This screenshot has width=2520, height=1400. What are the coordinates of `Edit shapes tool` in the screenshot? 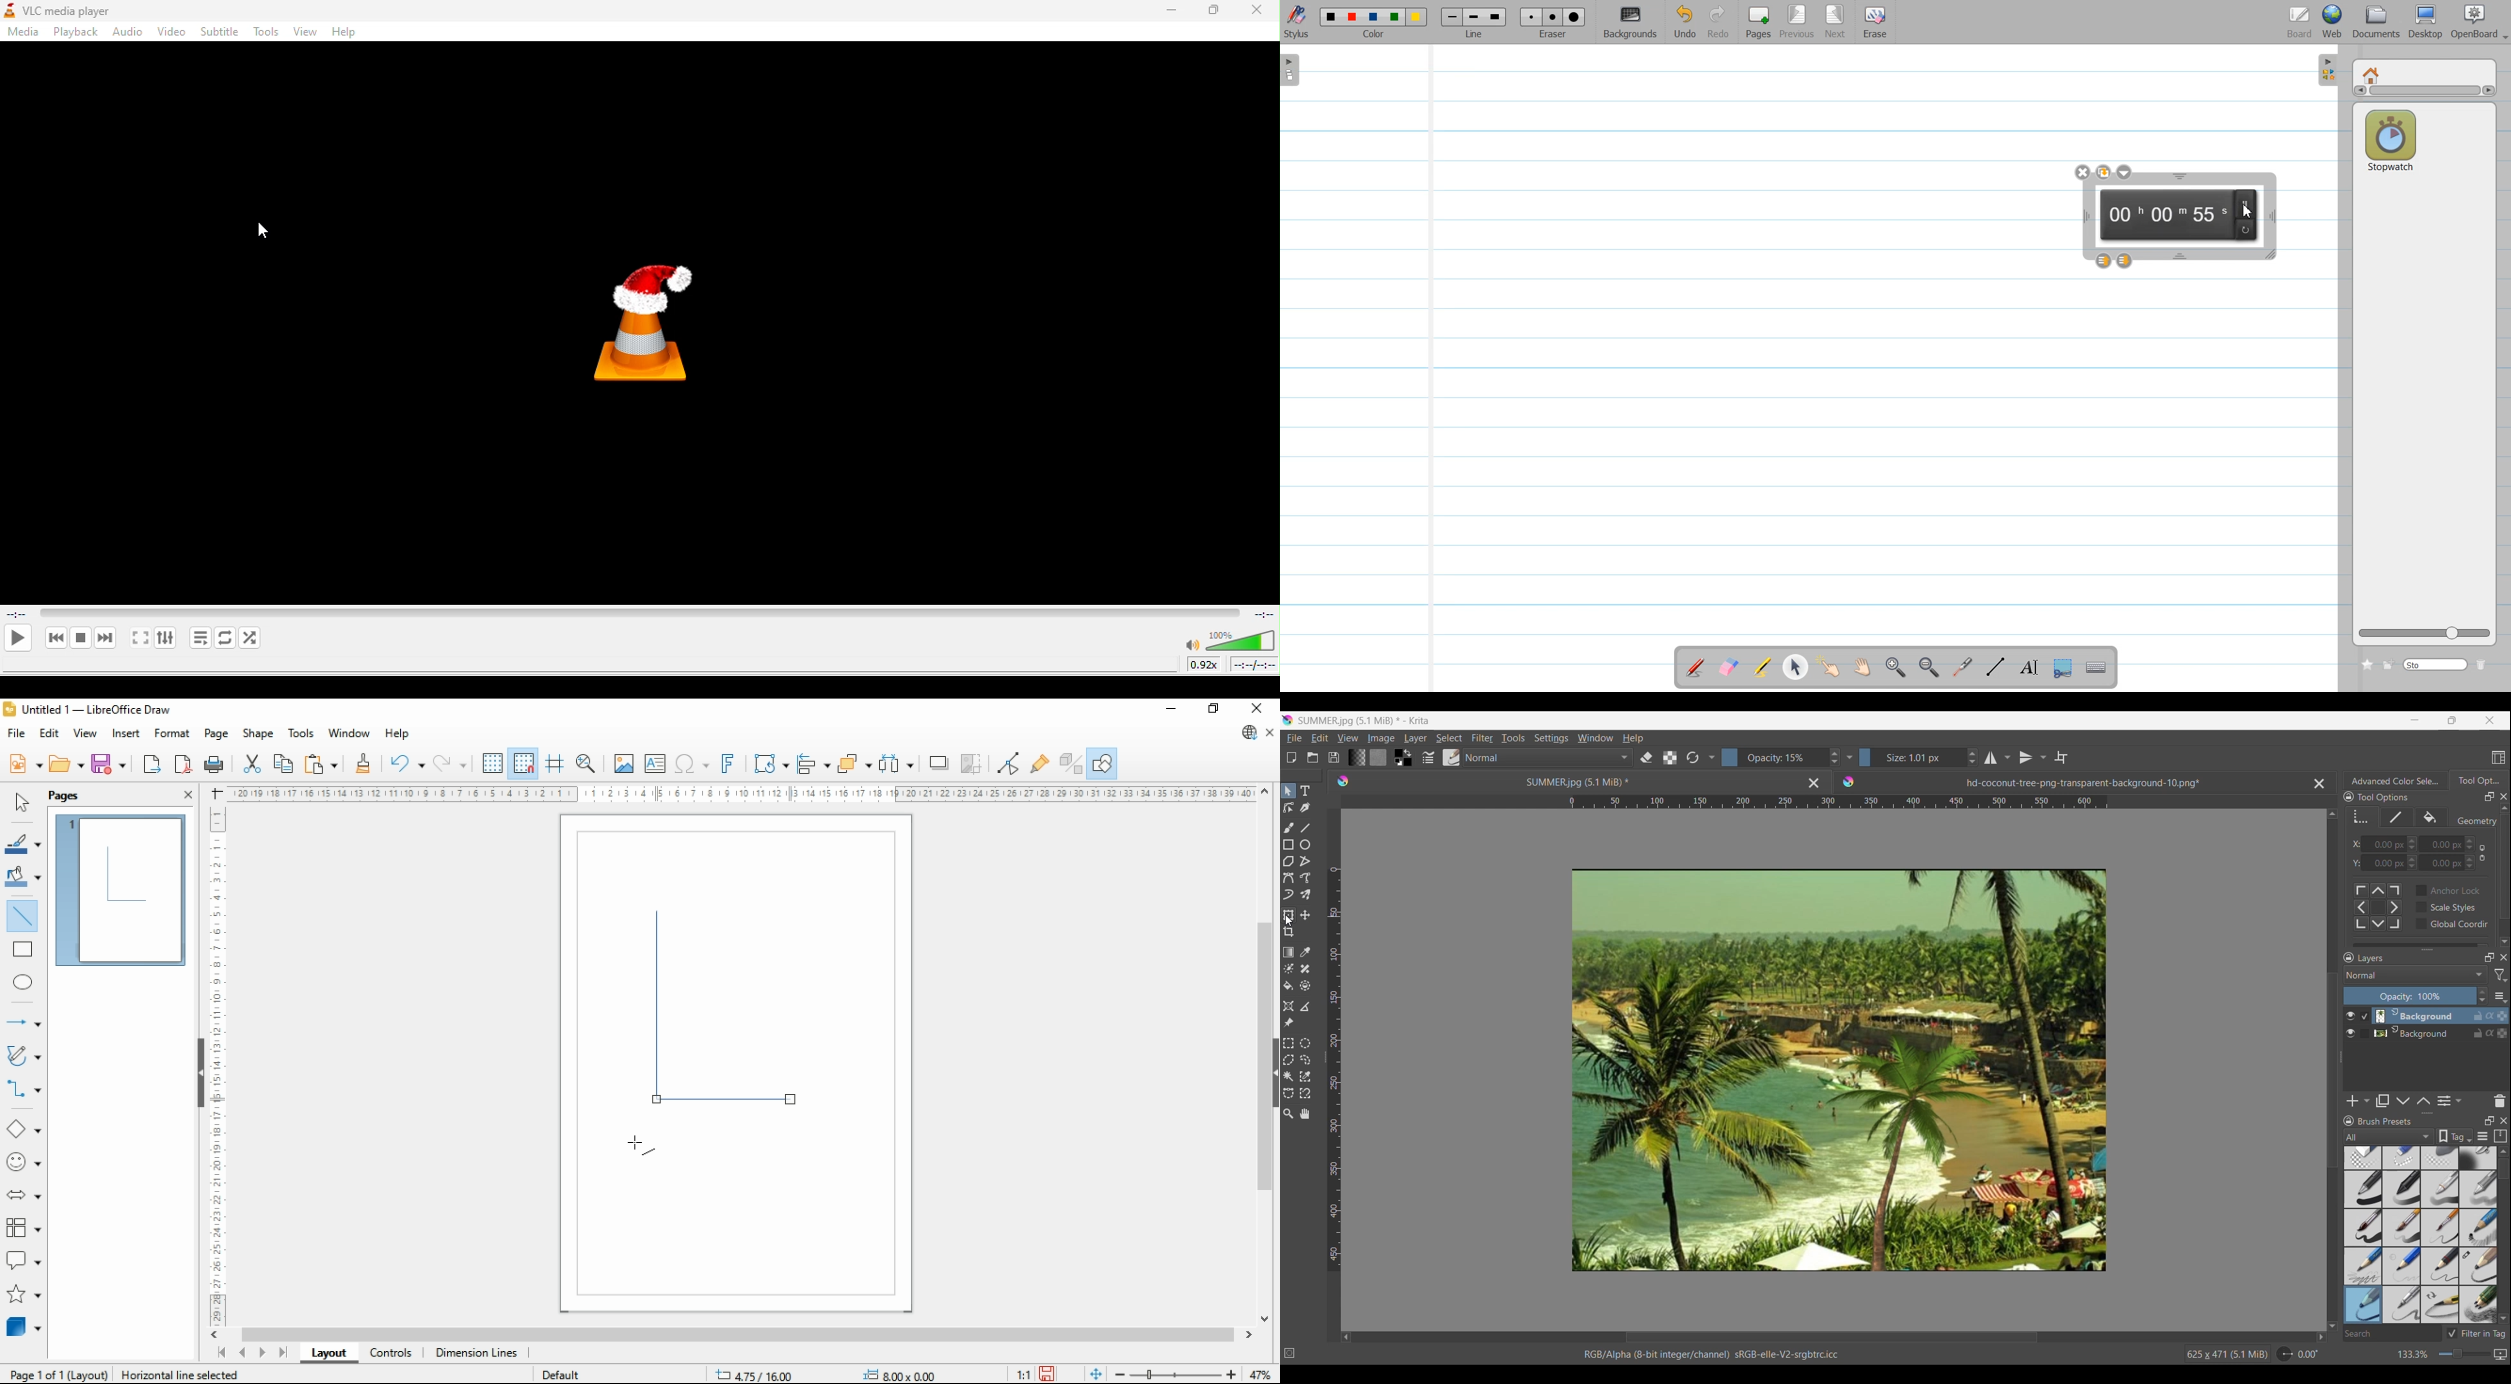 It's located at (1288, 807).